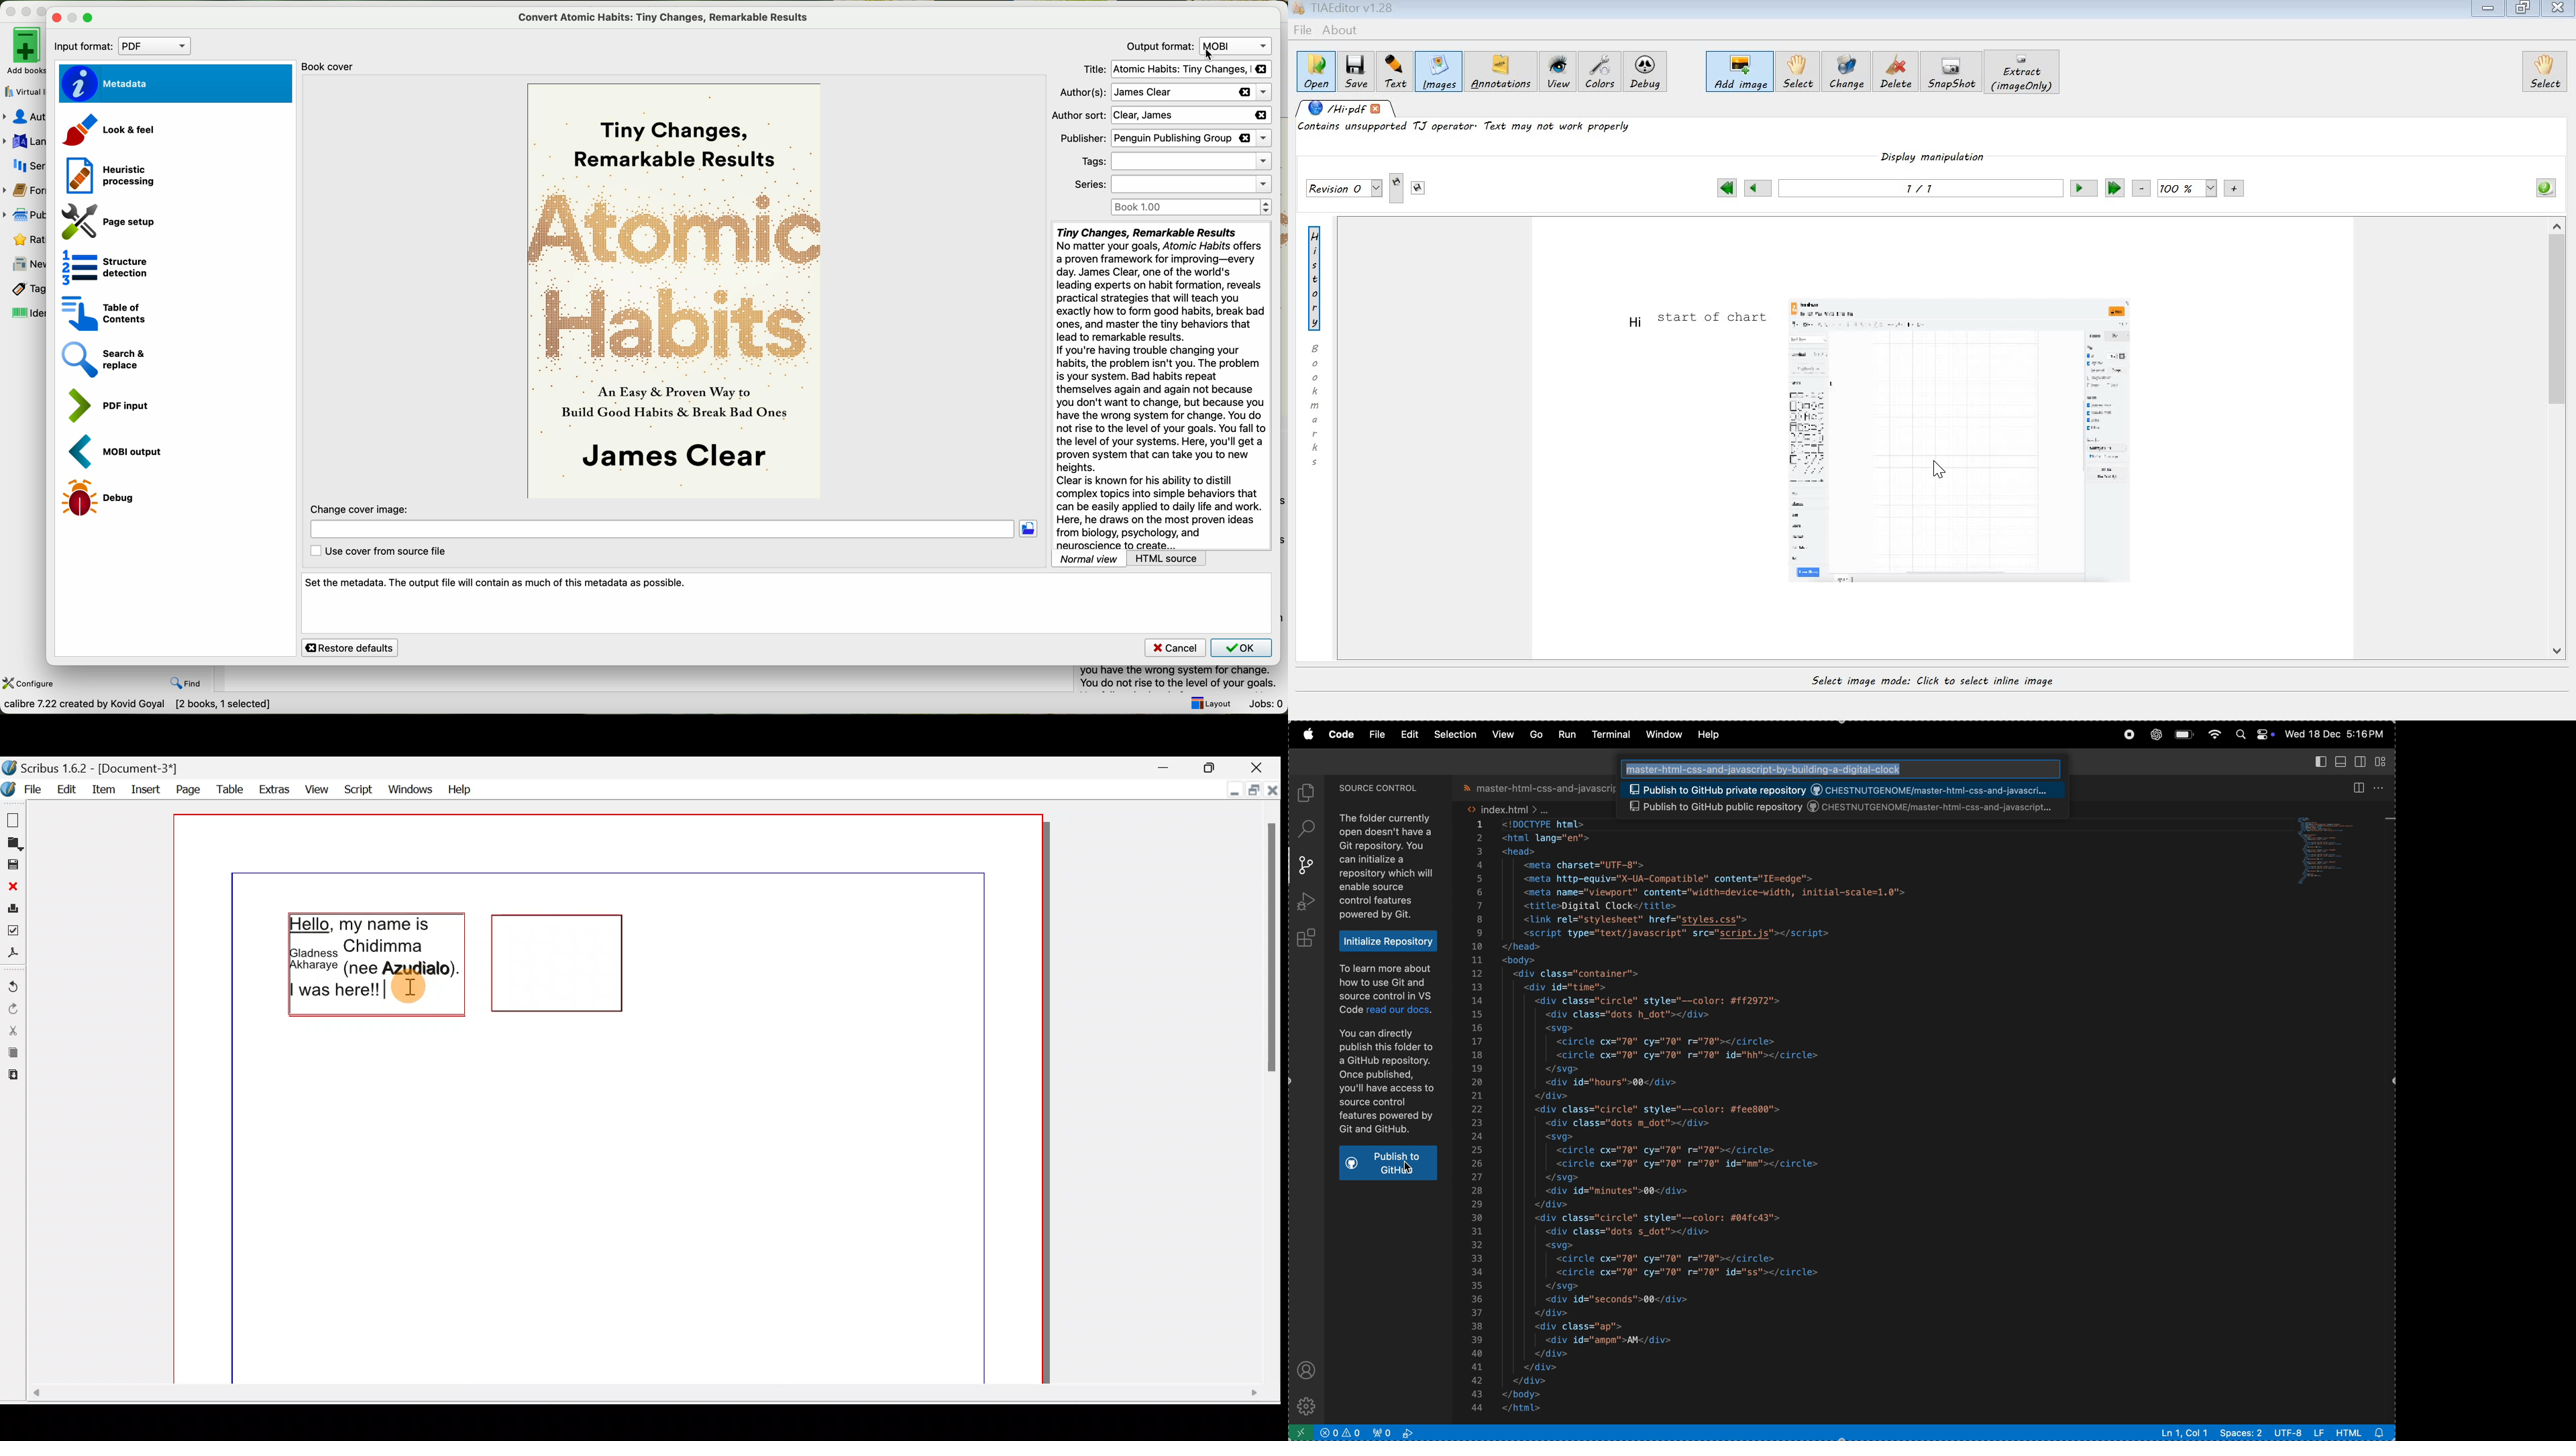 The height and width of the screenshot is (1456, 2576). Describe the element at coordinates (143, 787) in the screenshot. I see `Insert` at that location.